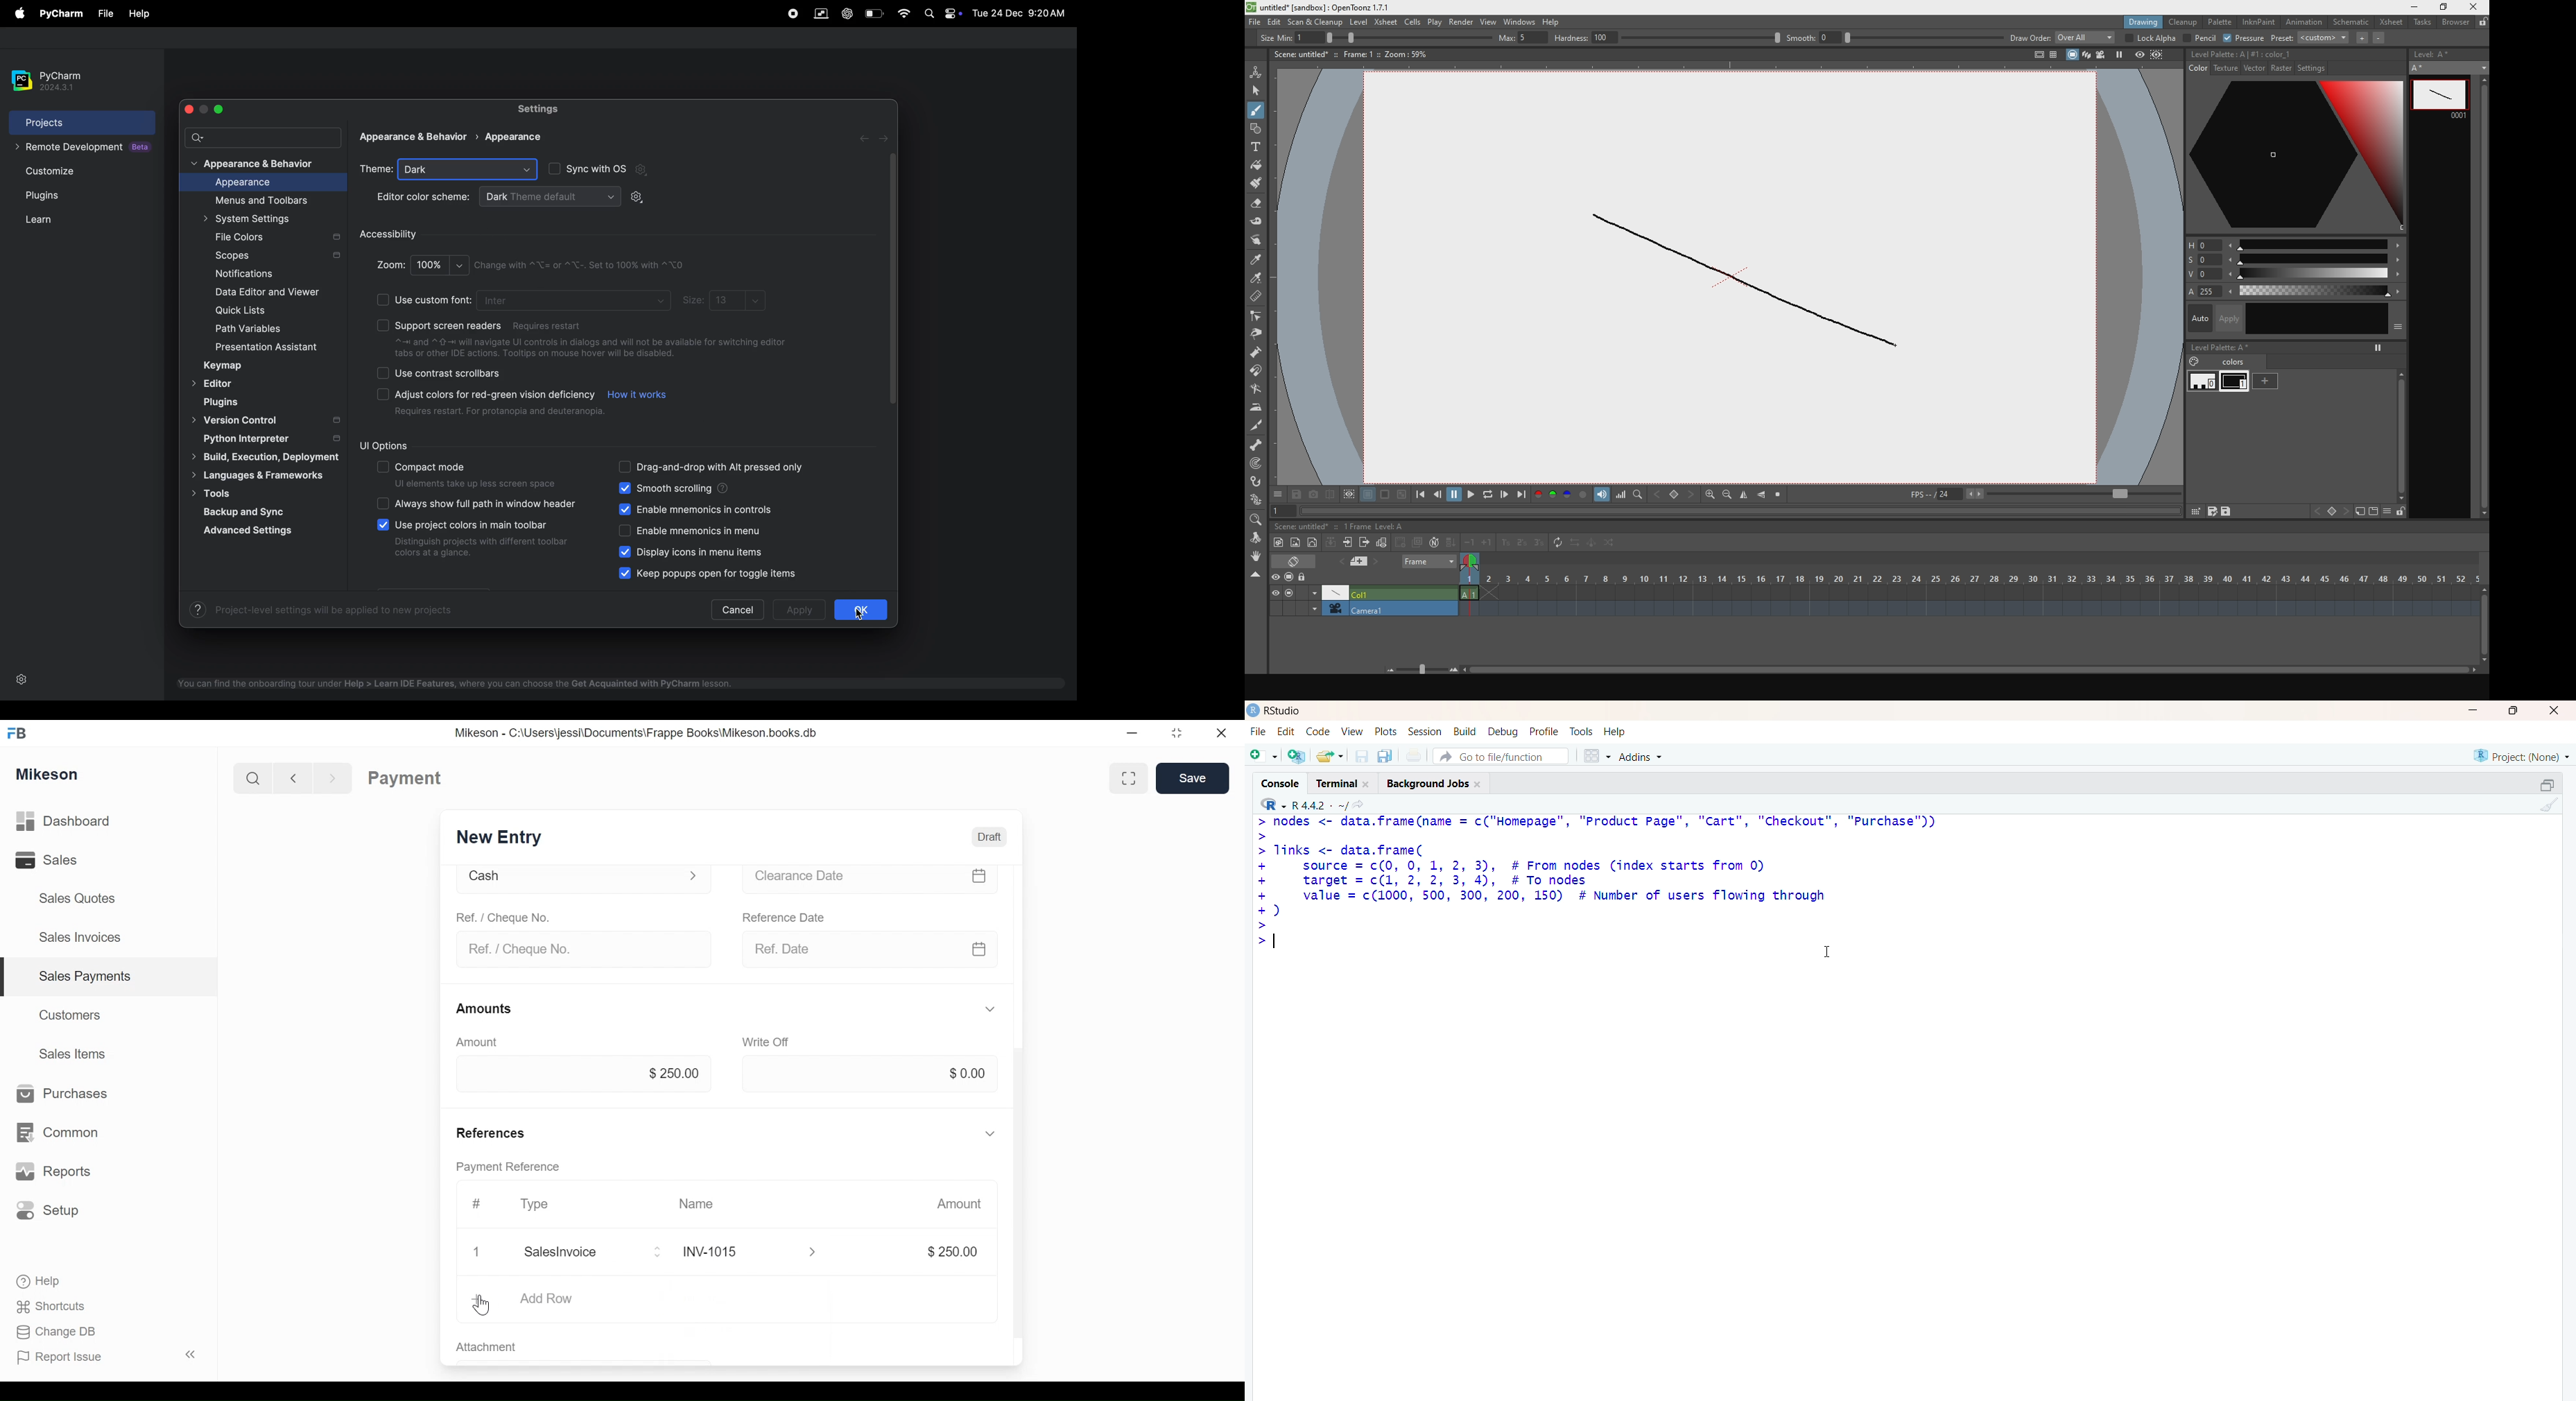 This screenshot has width=2576, height=1428. What do you see at coordinates (337, 777) in the screenshot?
I see `Forward` at bounding box center [337, 777].